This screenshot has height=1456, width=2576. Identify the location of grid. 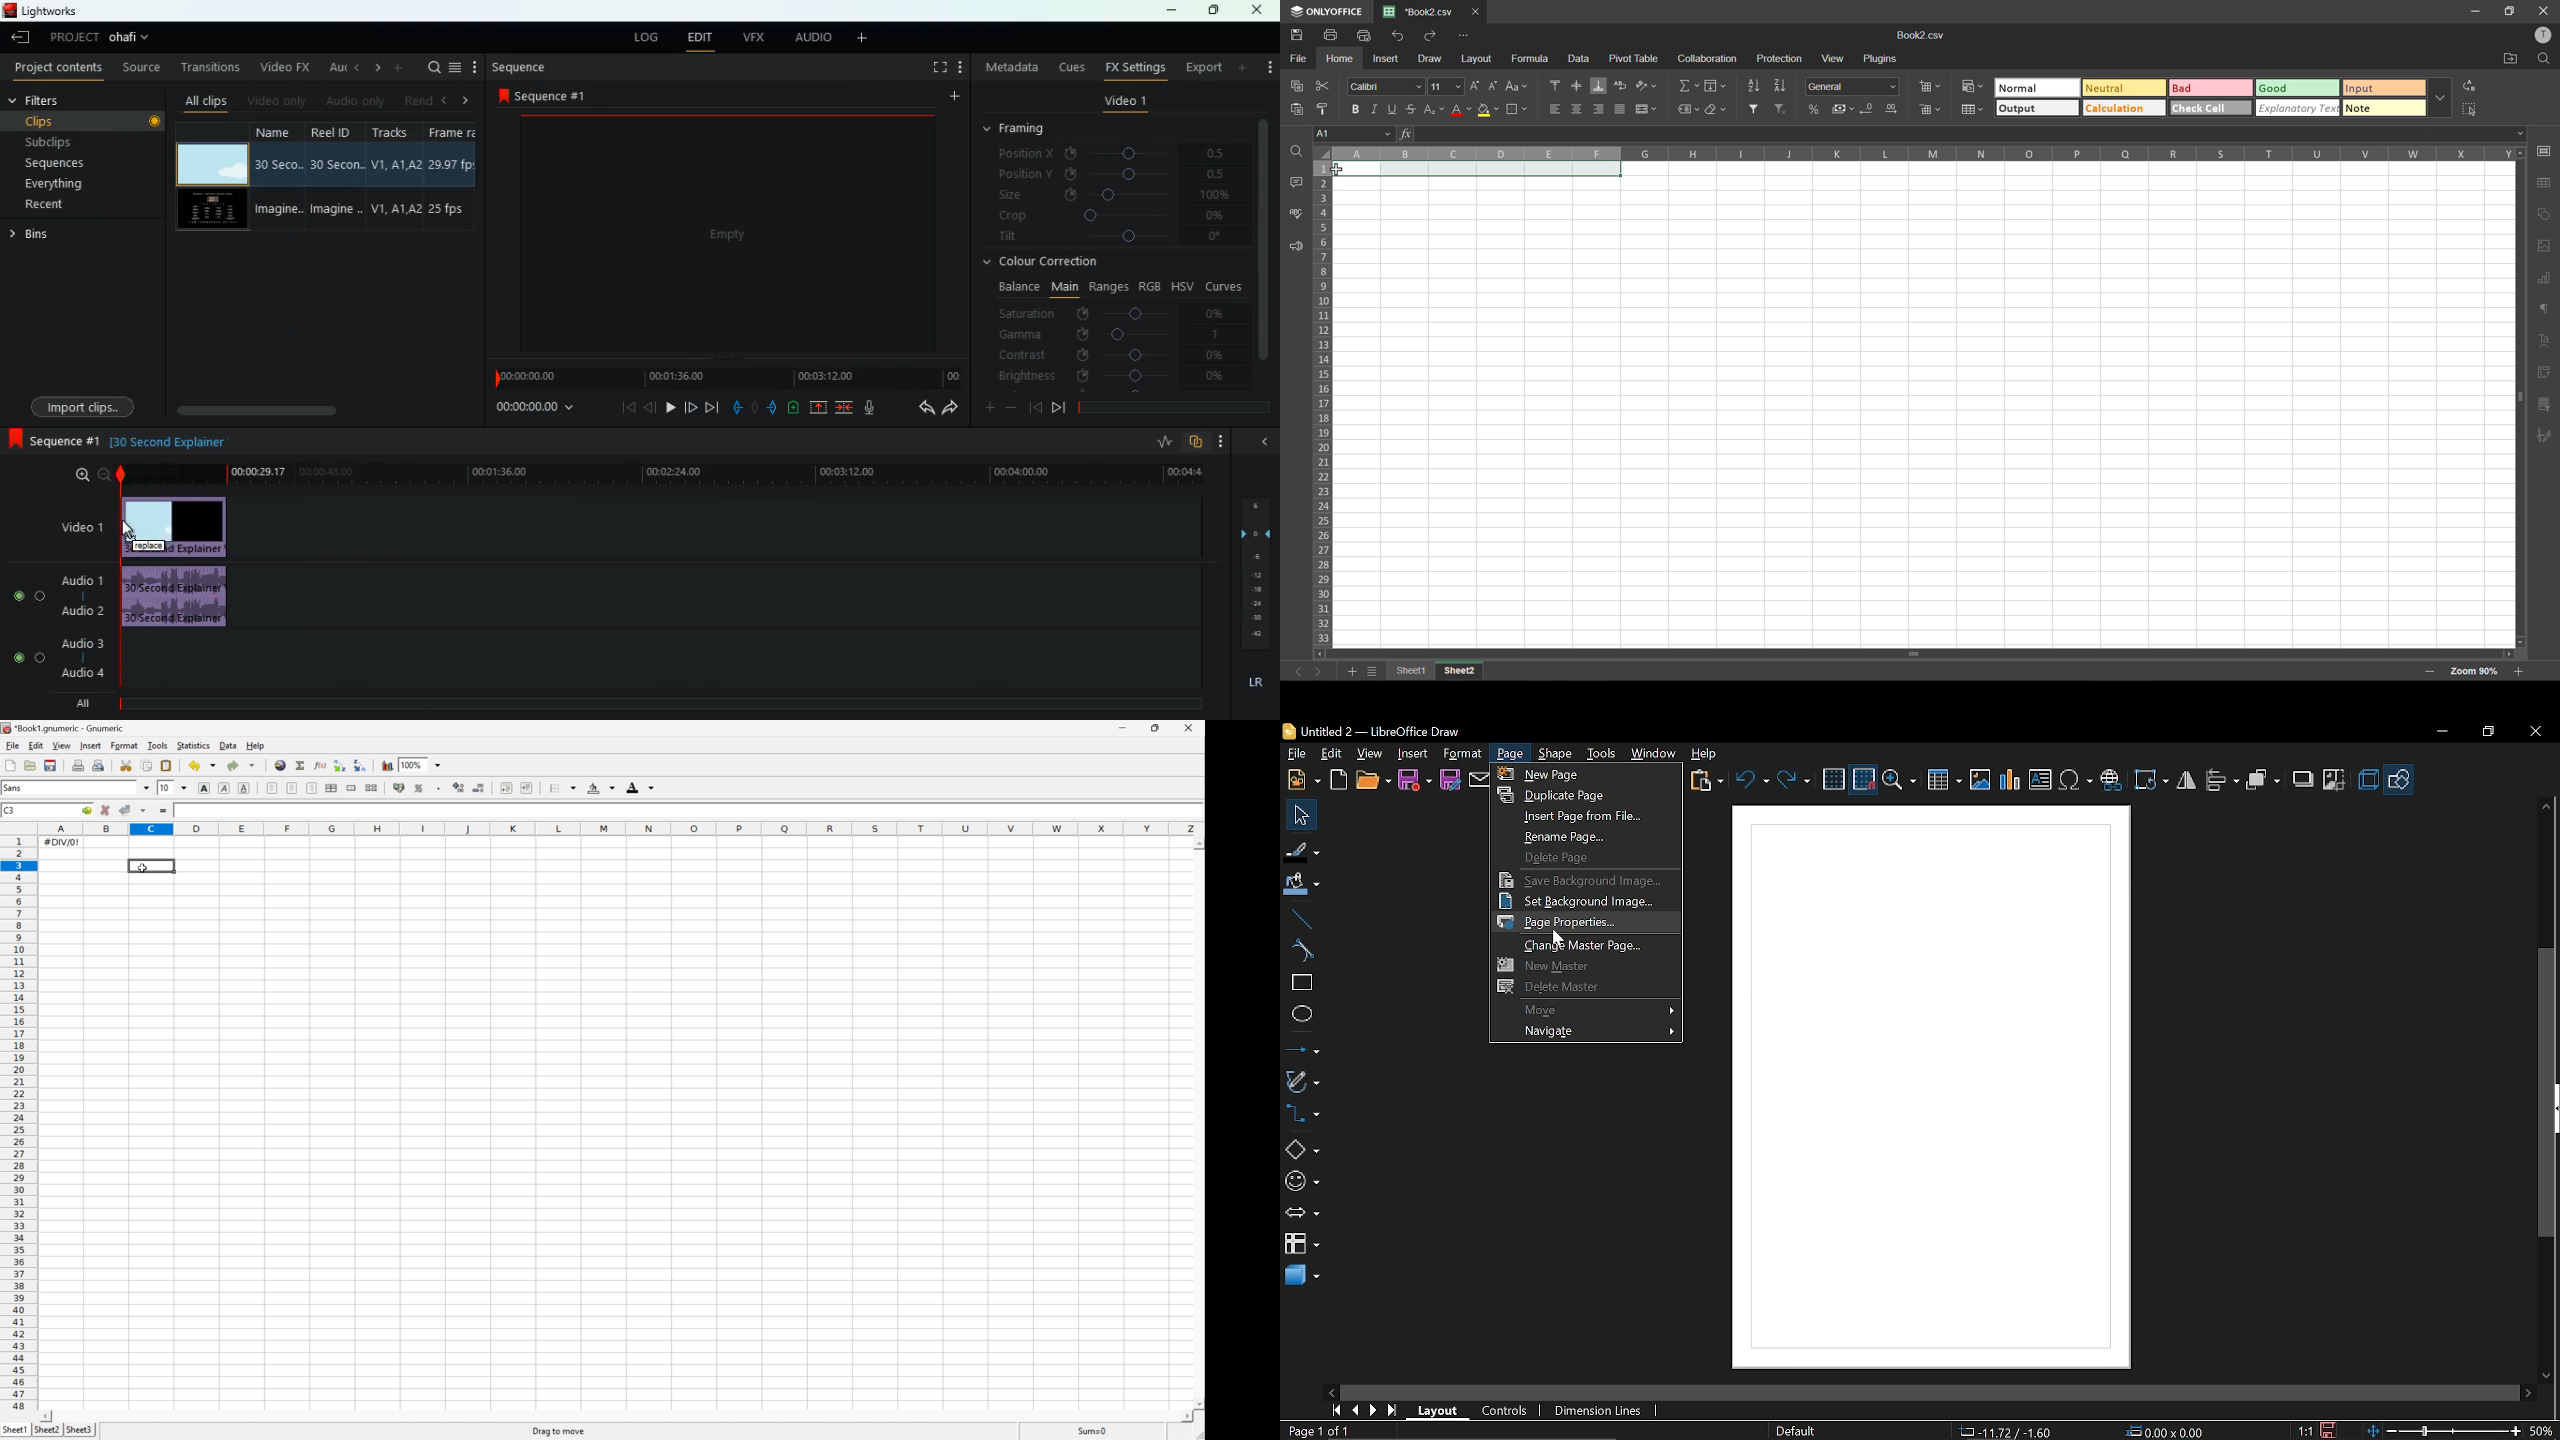
(1834, 779).